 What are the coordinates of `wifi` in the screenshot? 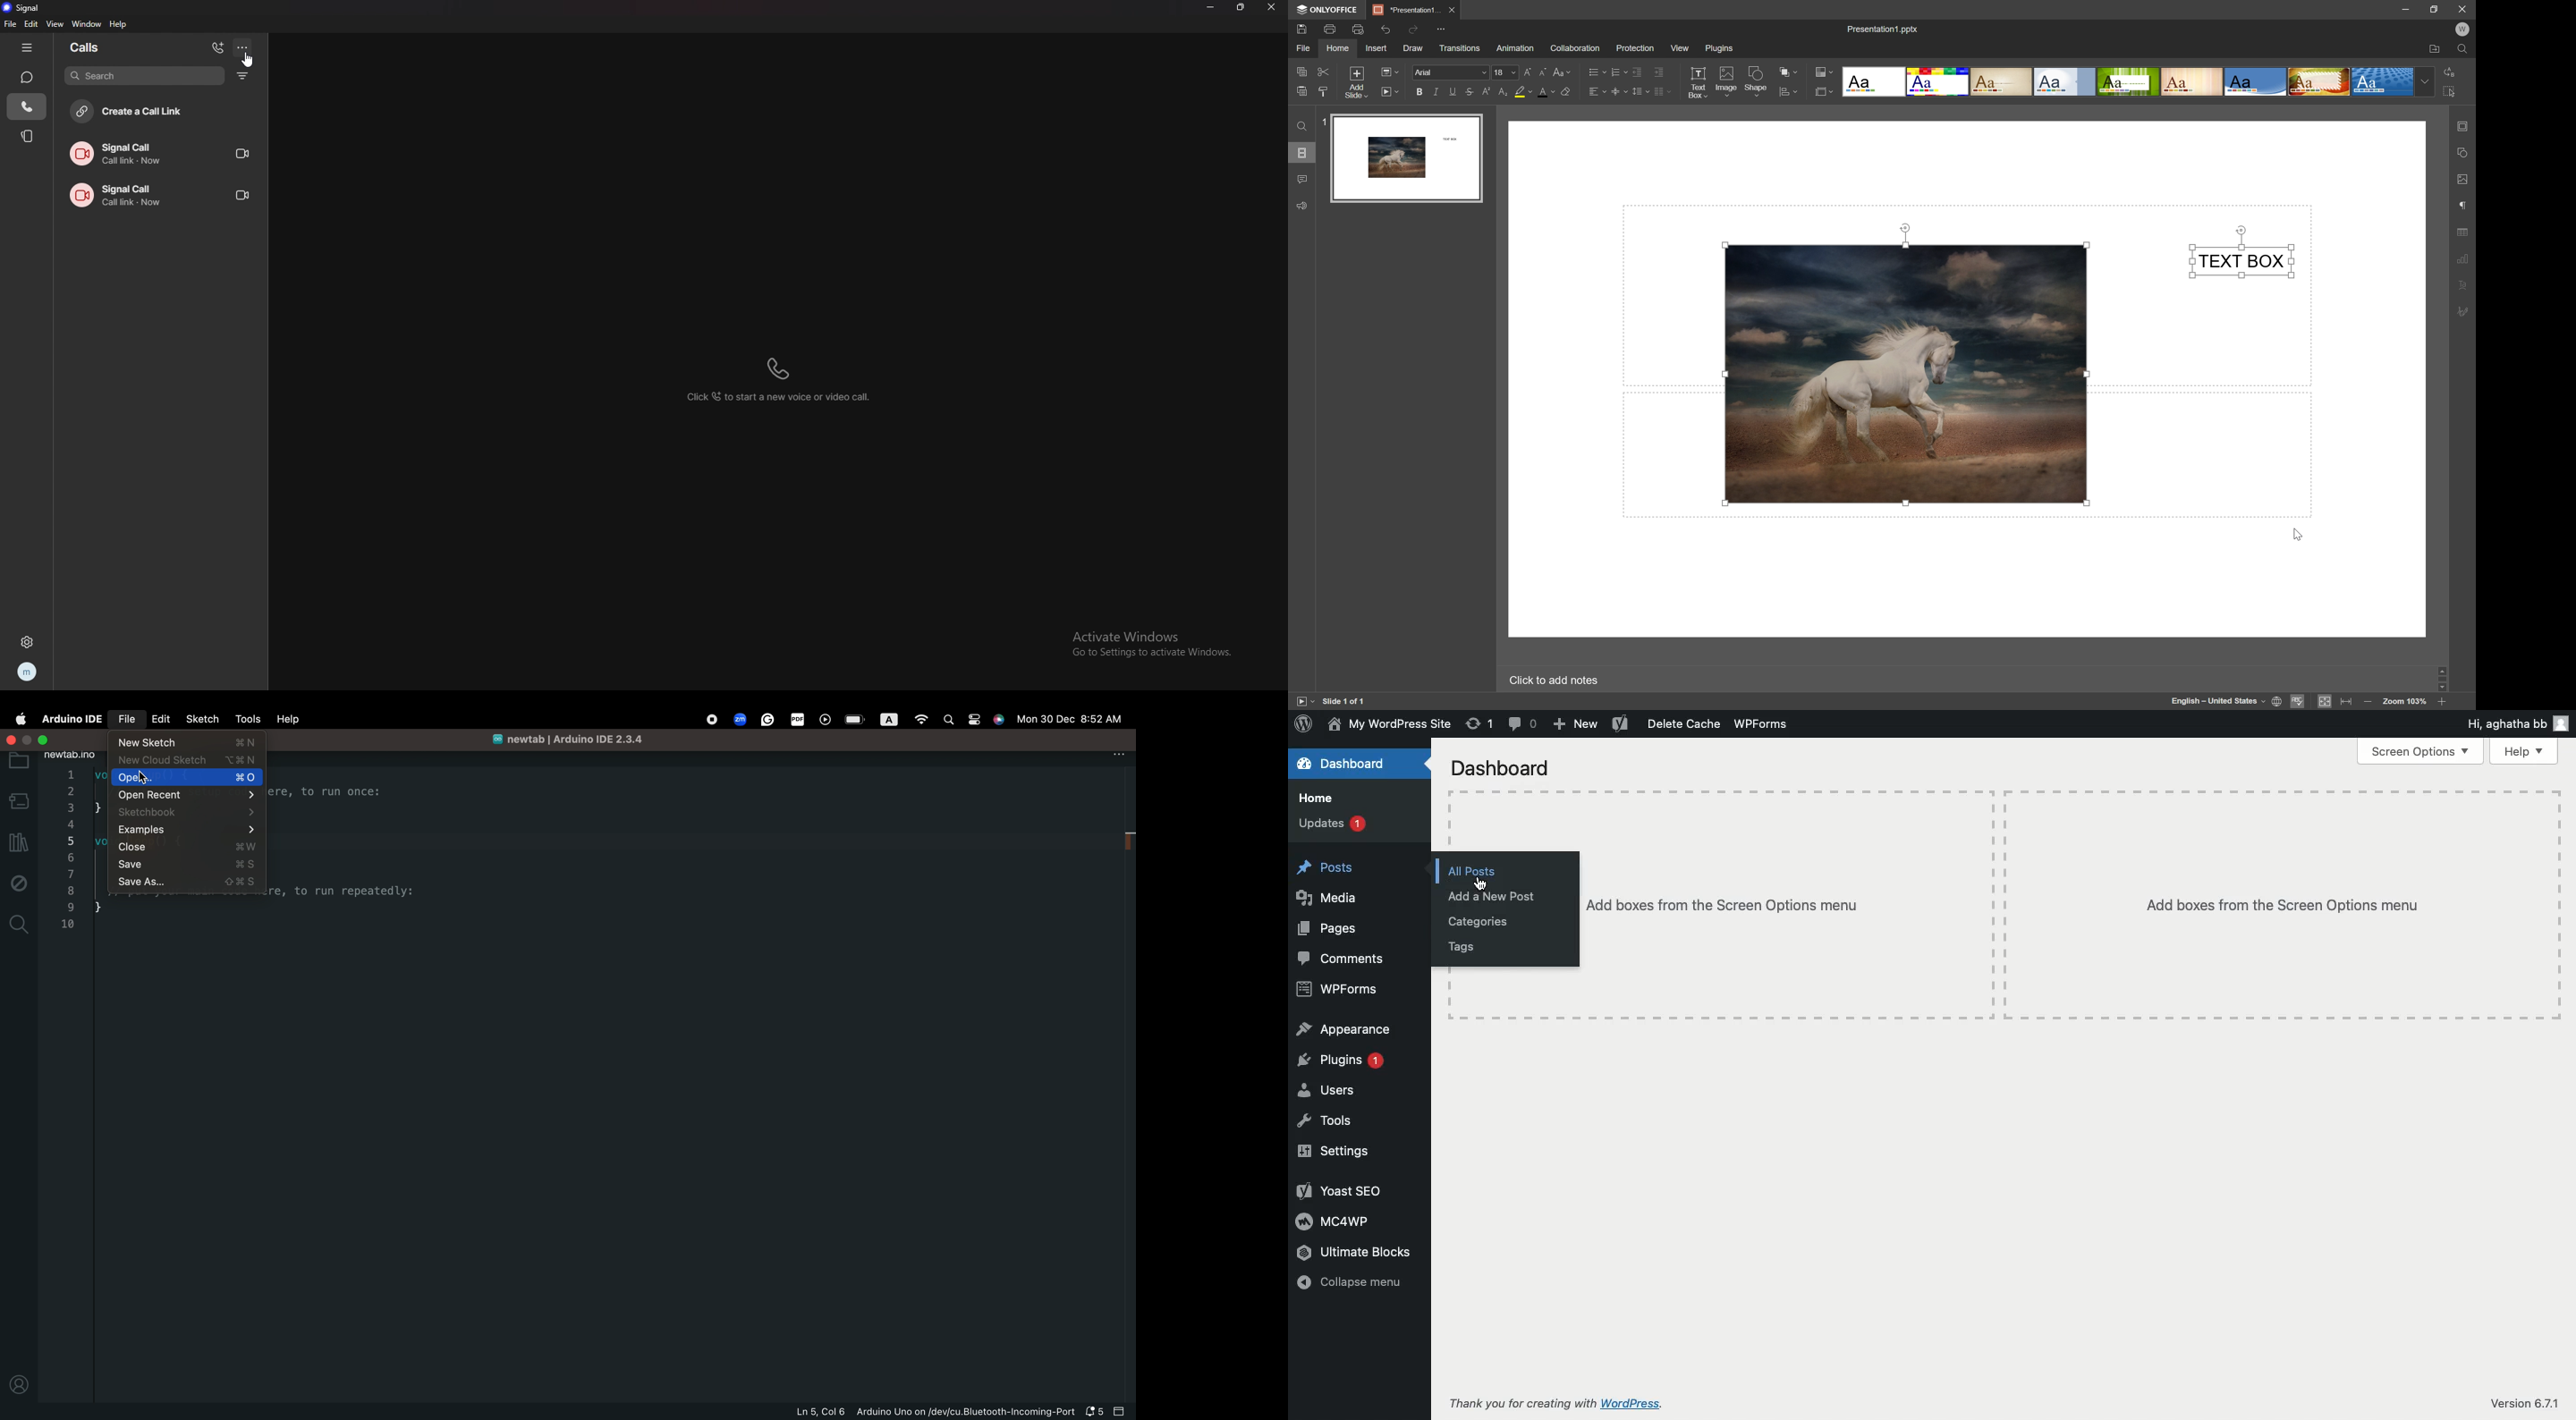 It's located at (924, 720).